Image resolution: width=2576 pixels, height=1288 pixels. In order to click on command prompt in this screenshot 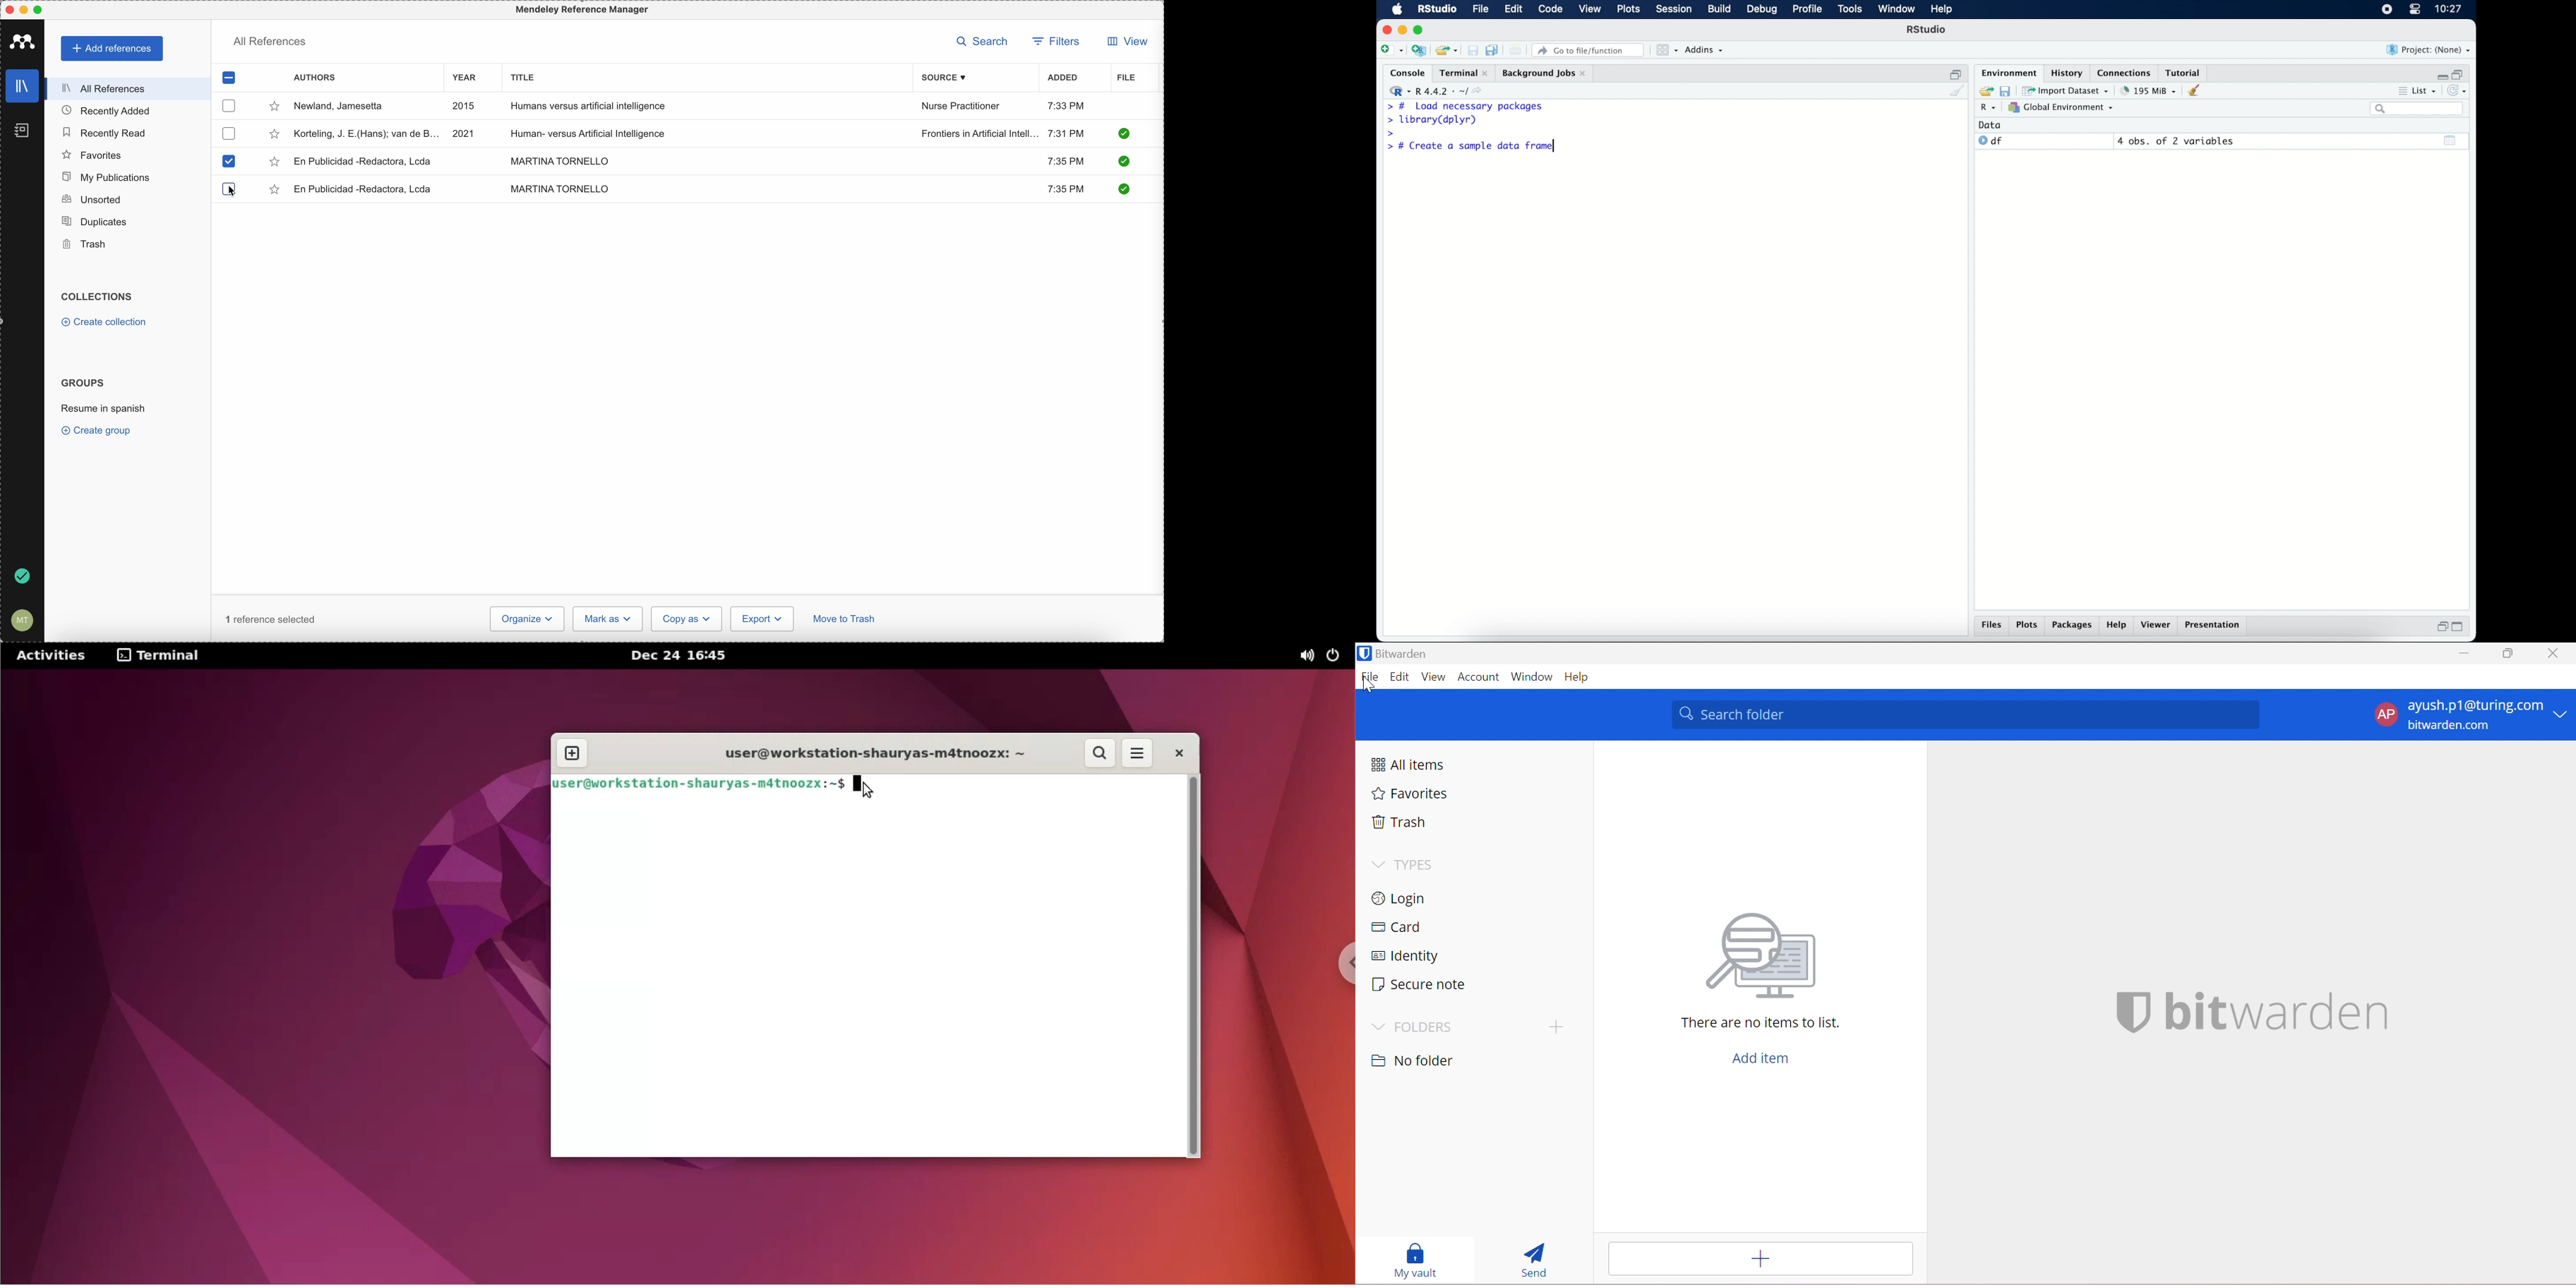, I will do `click(1388, 134)`.